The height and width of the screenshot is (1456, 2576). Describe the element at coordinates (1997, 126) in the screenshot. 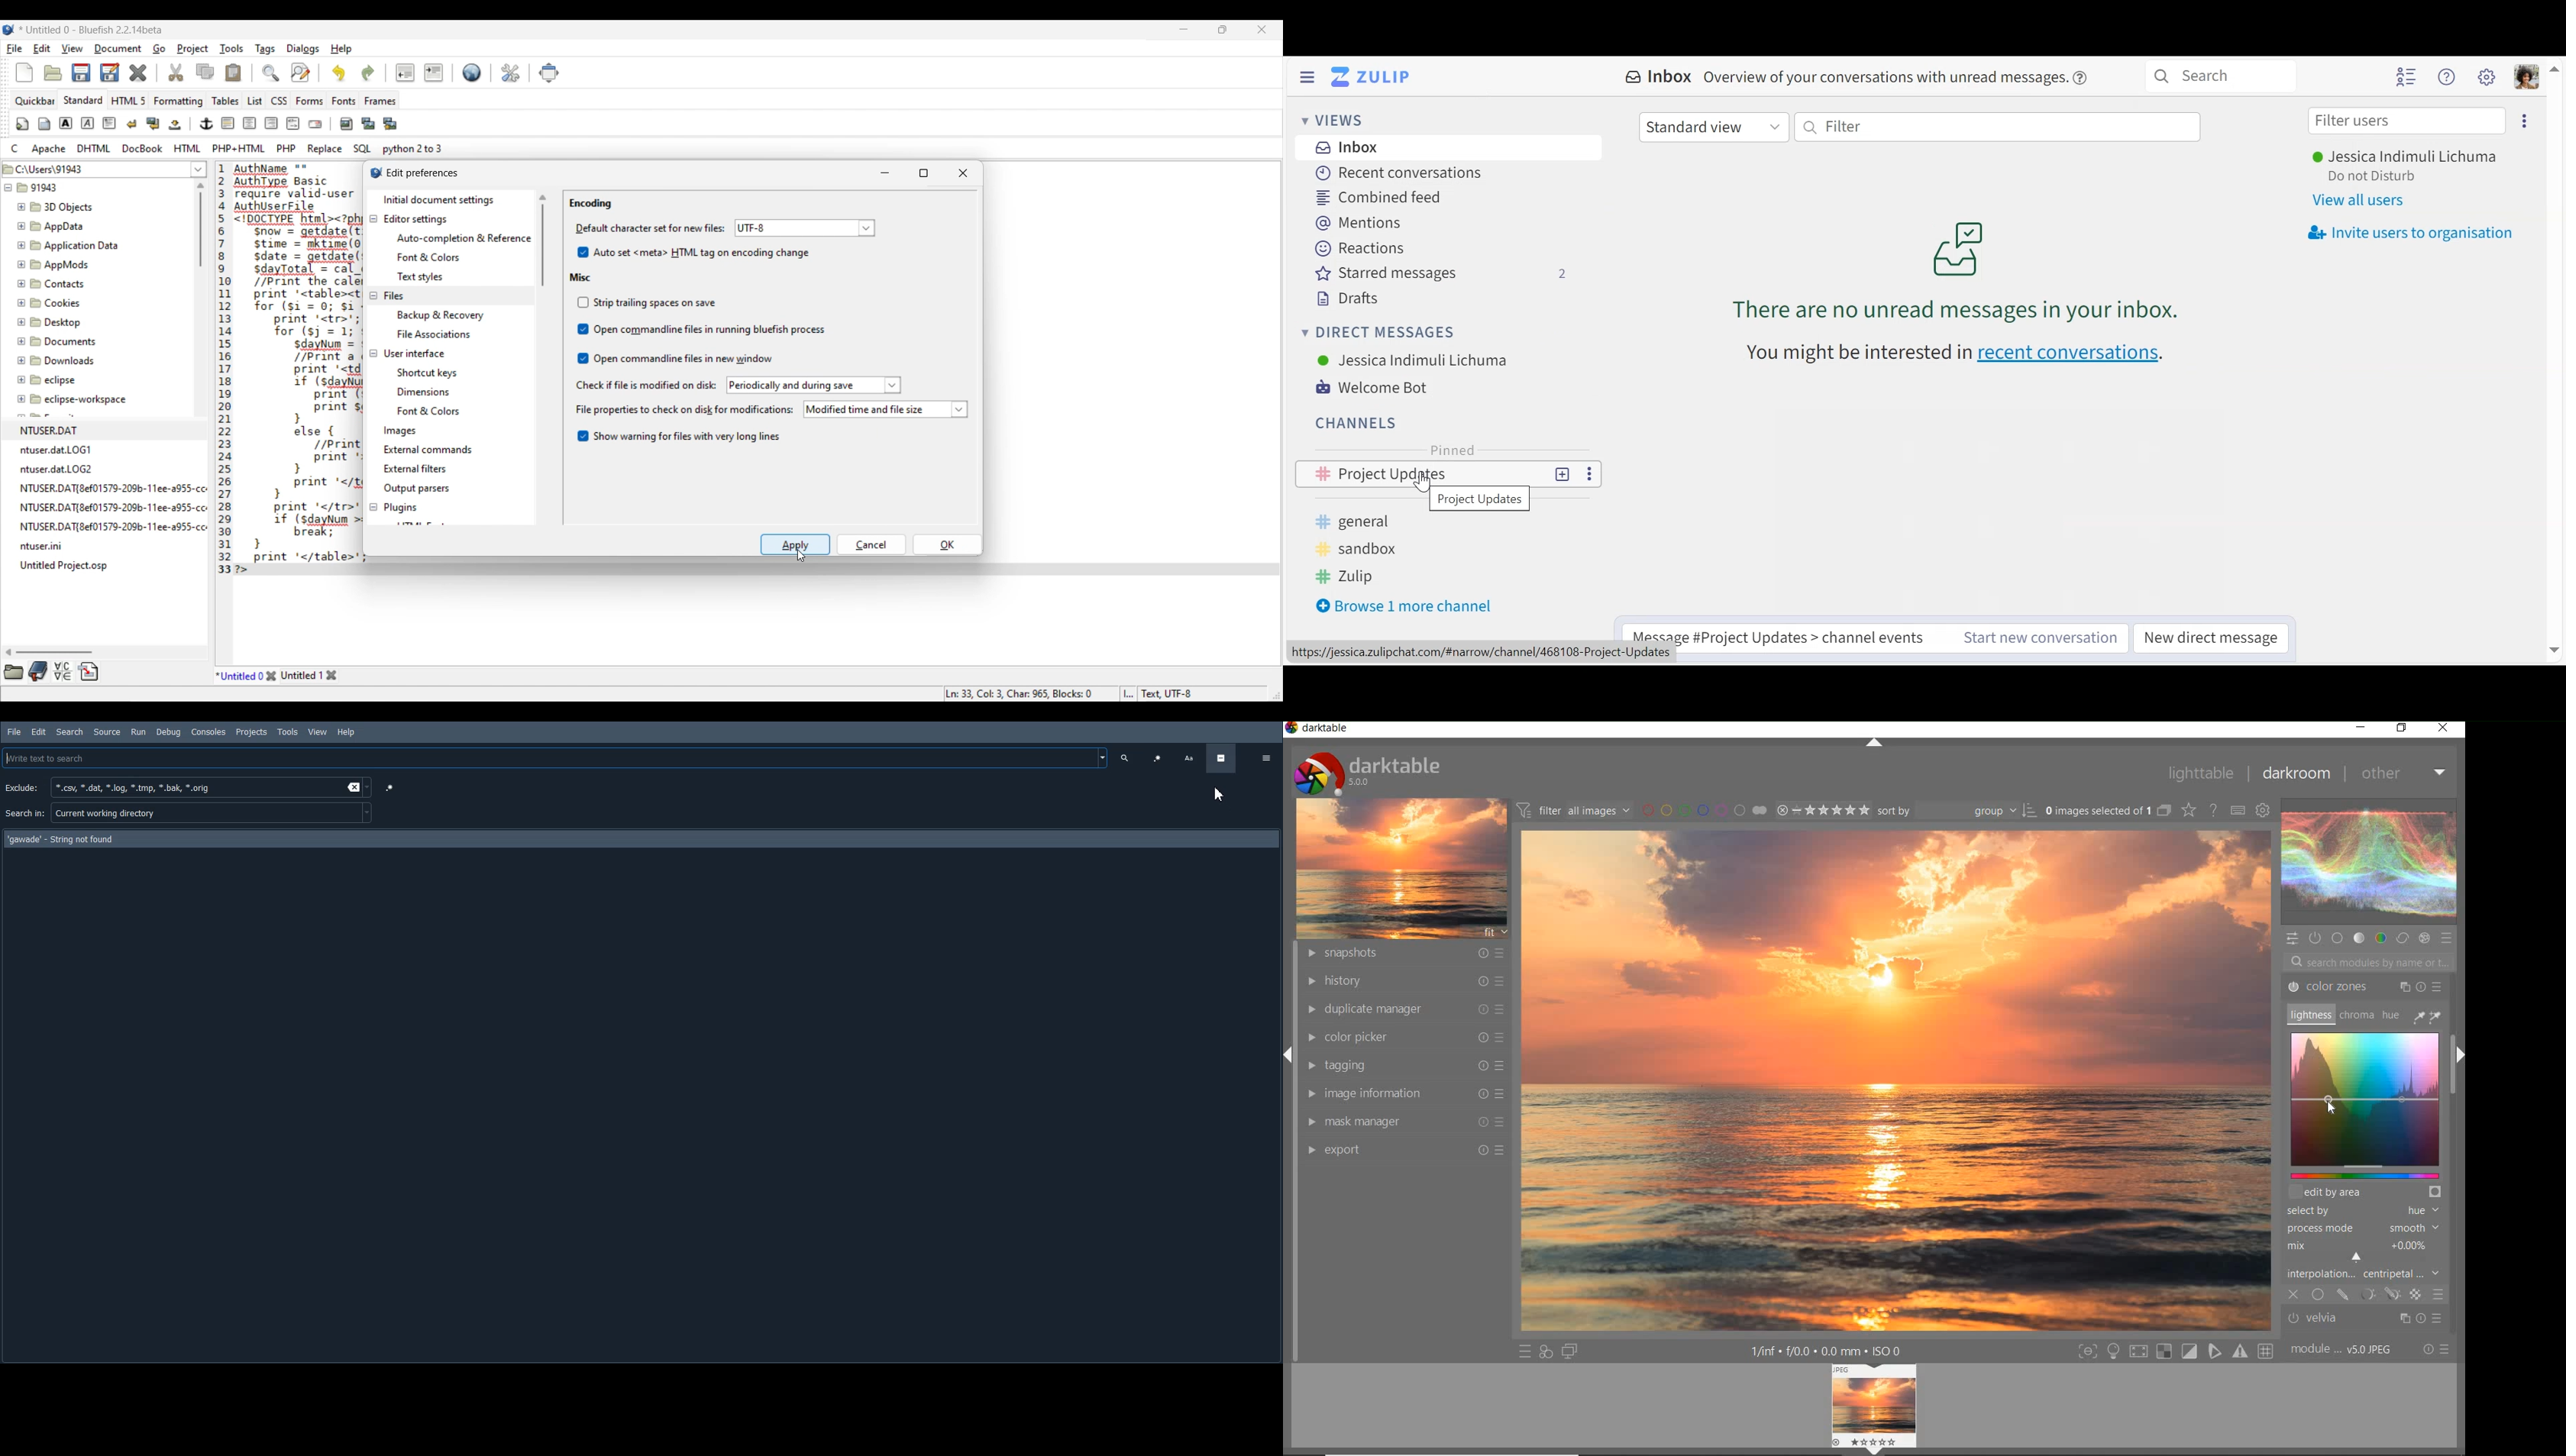

I see `Filter` at that location.